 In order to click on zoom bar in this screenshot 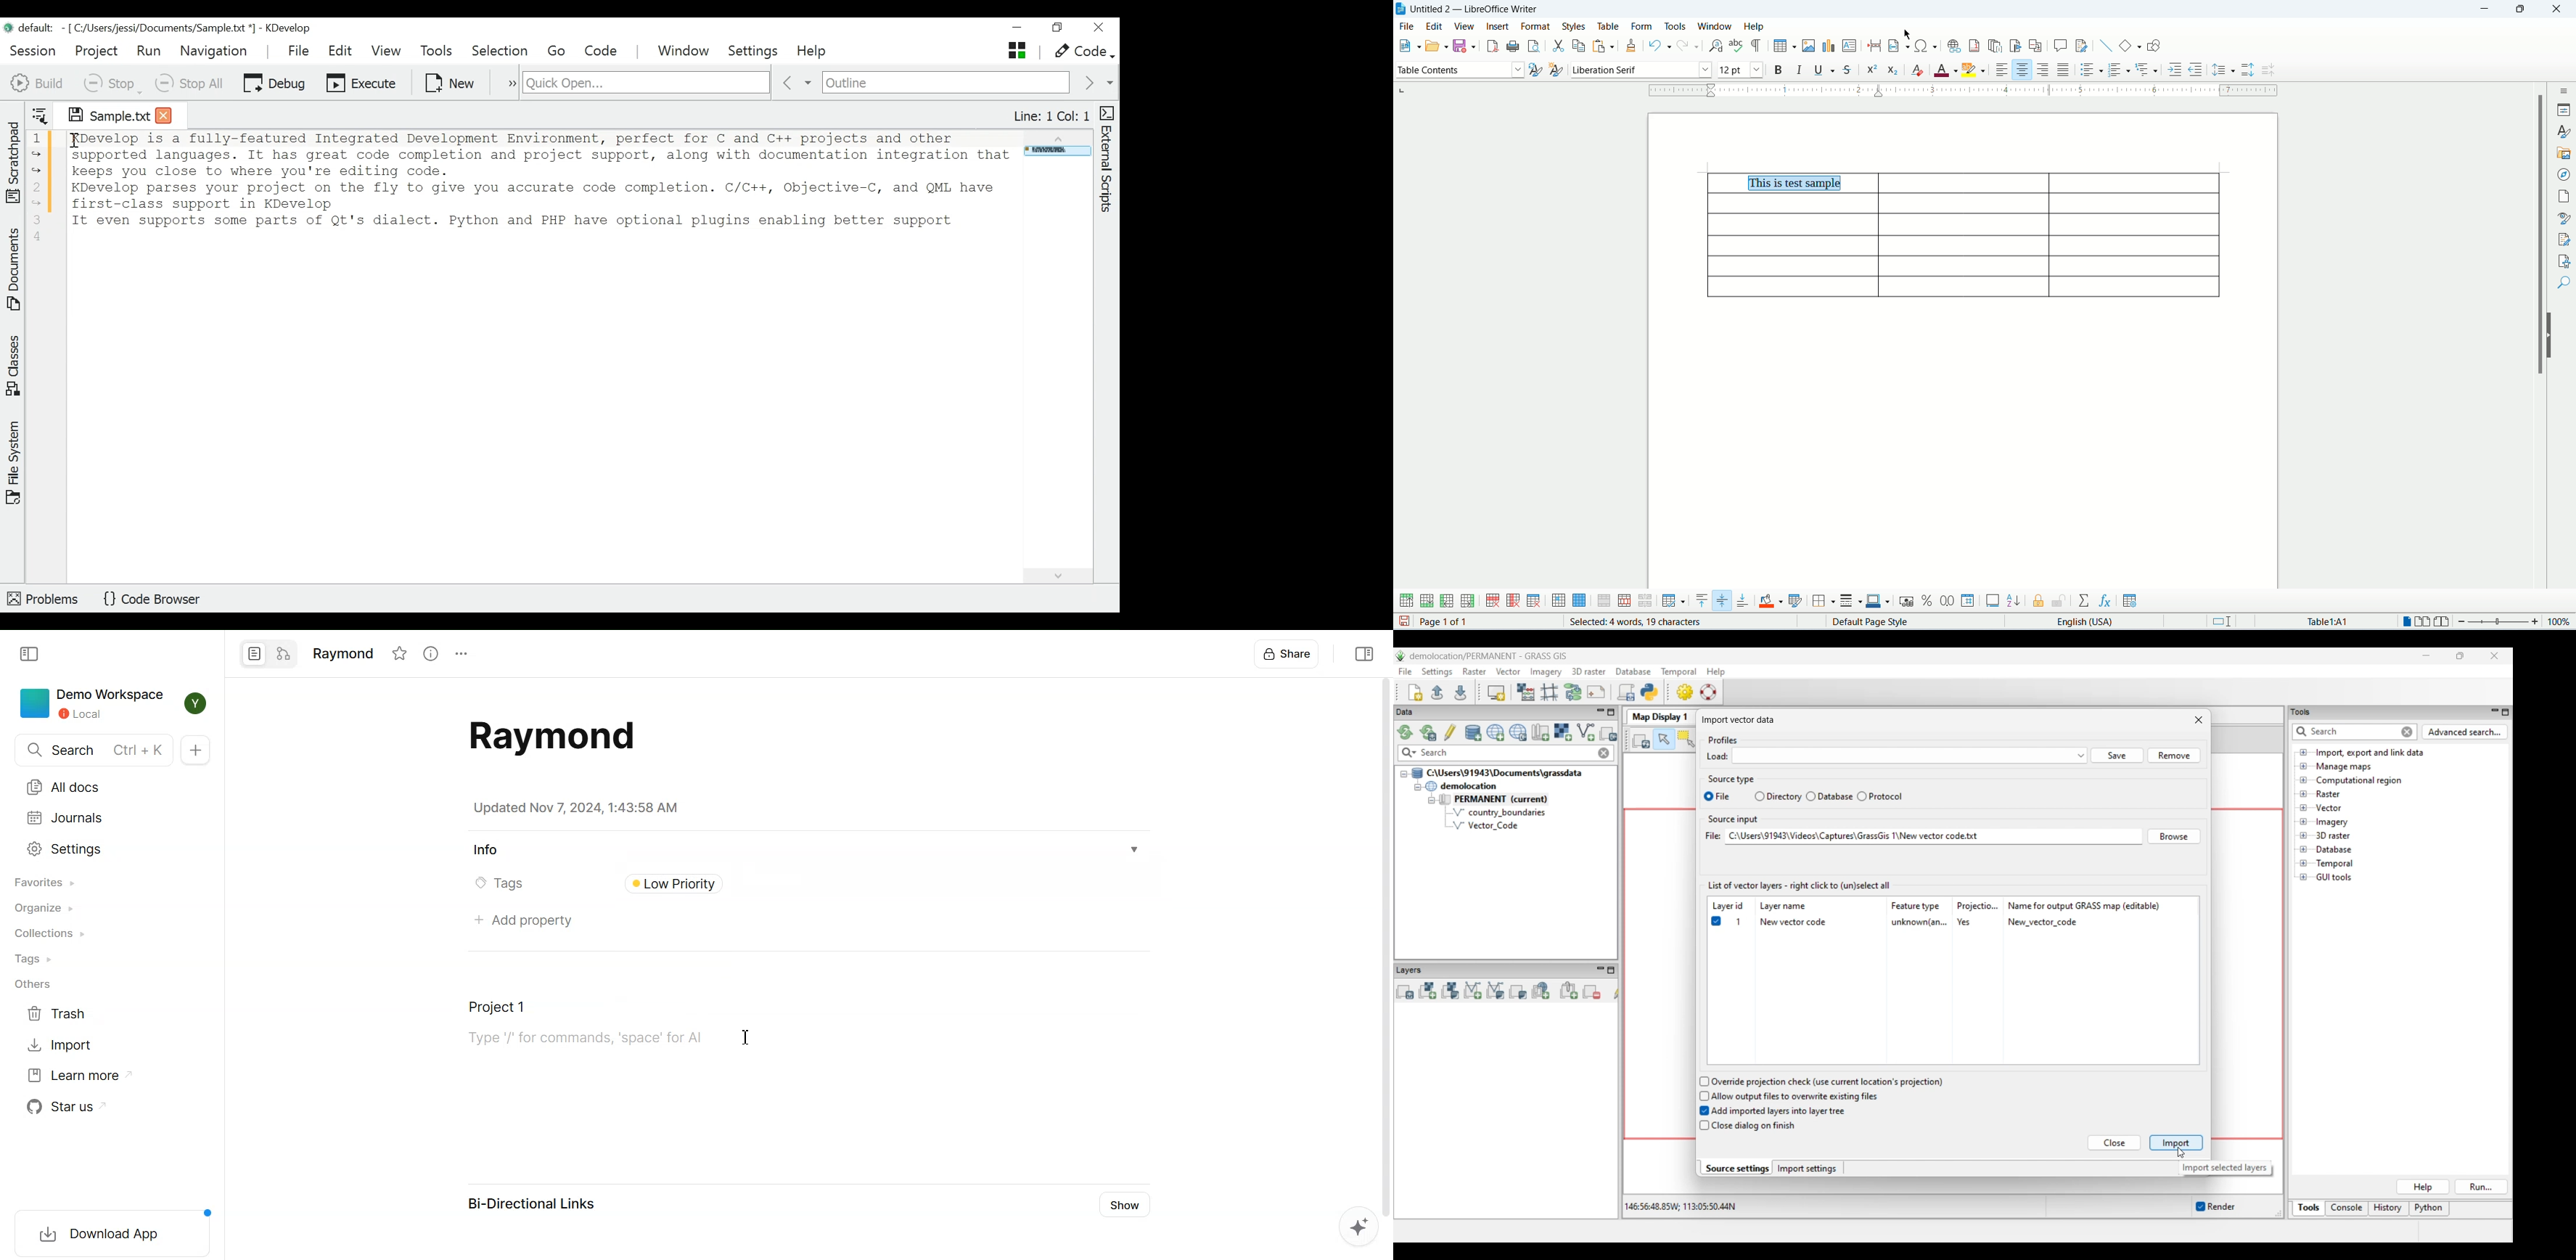, I will do `click(2501, 623)`.